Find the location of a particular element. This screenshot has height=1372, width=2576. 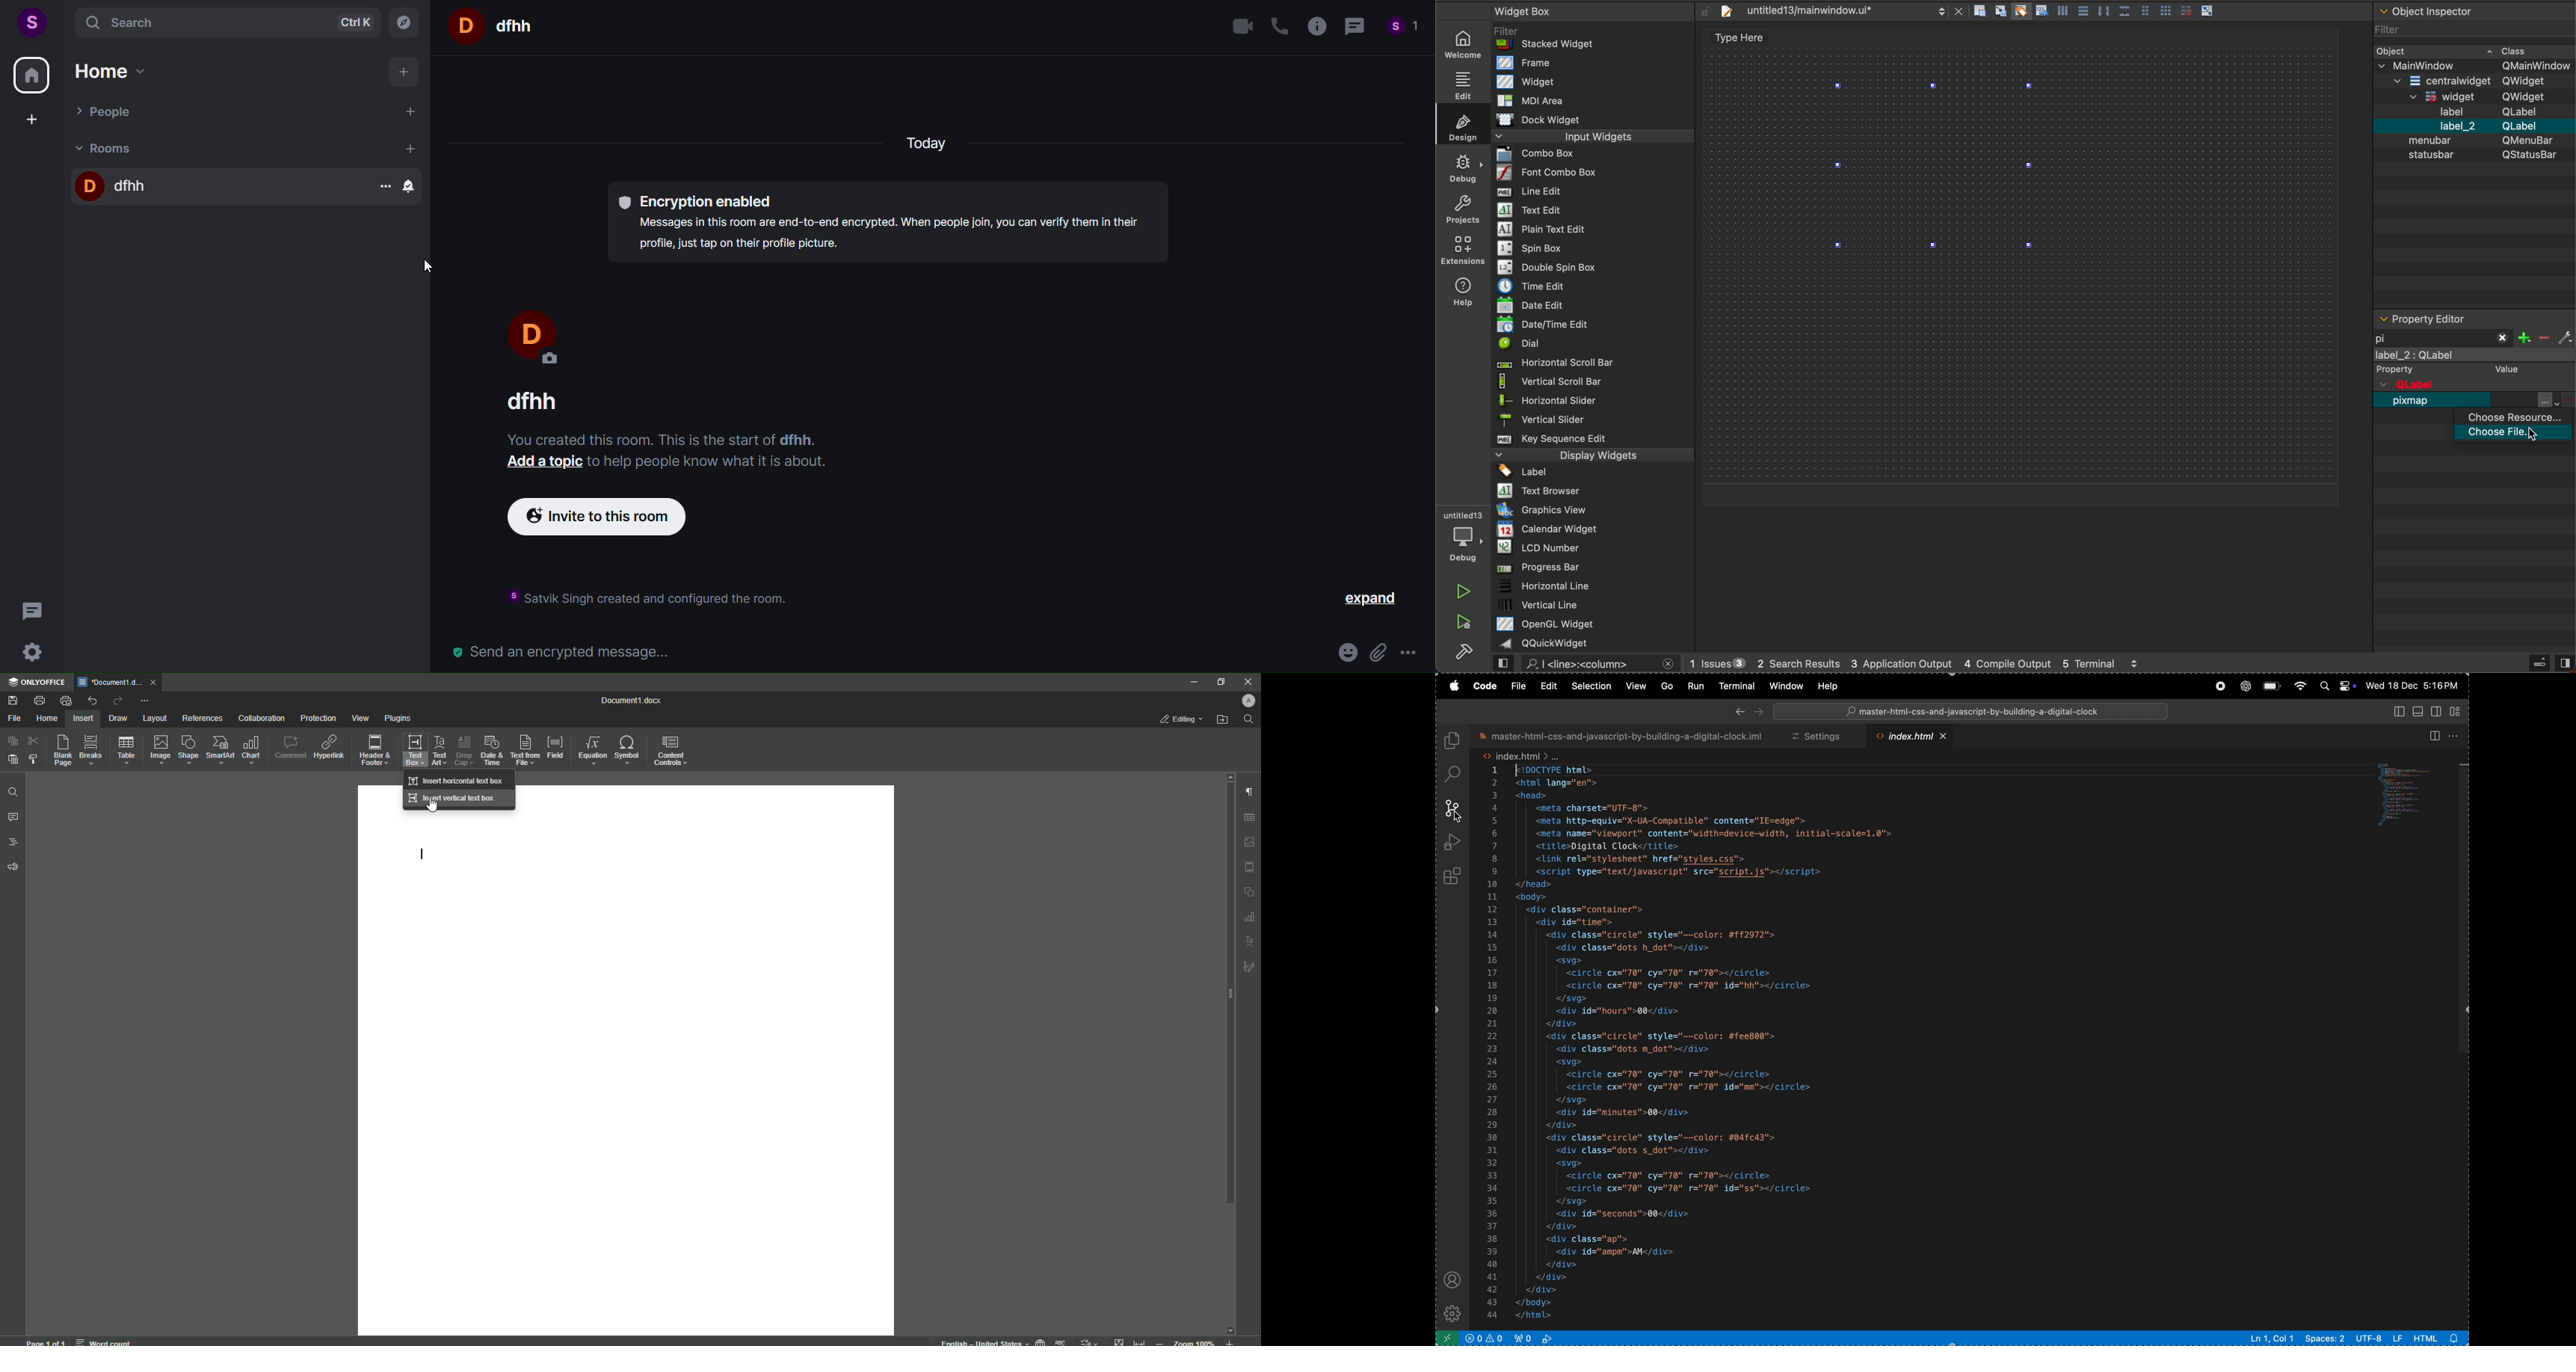

Editing is located at coordinates (1184, 719).